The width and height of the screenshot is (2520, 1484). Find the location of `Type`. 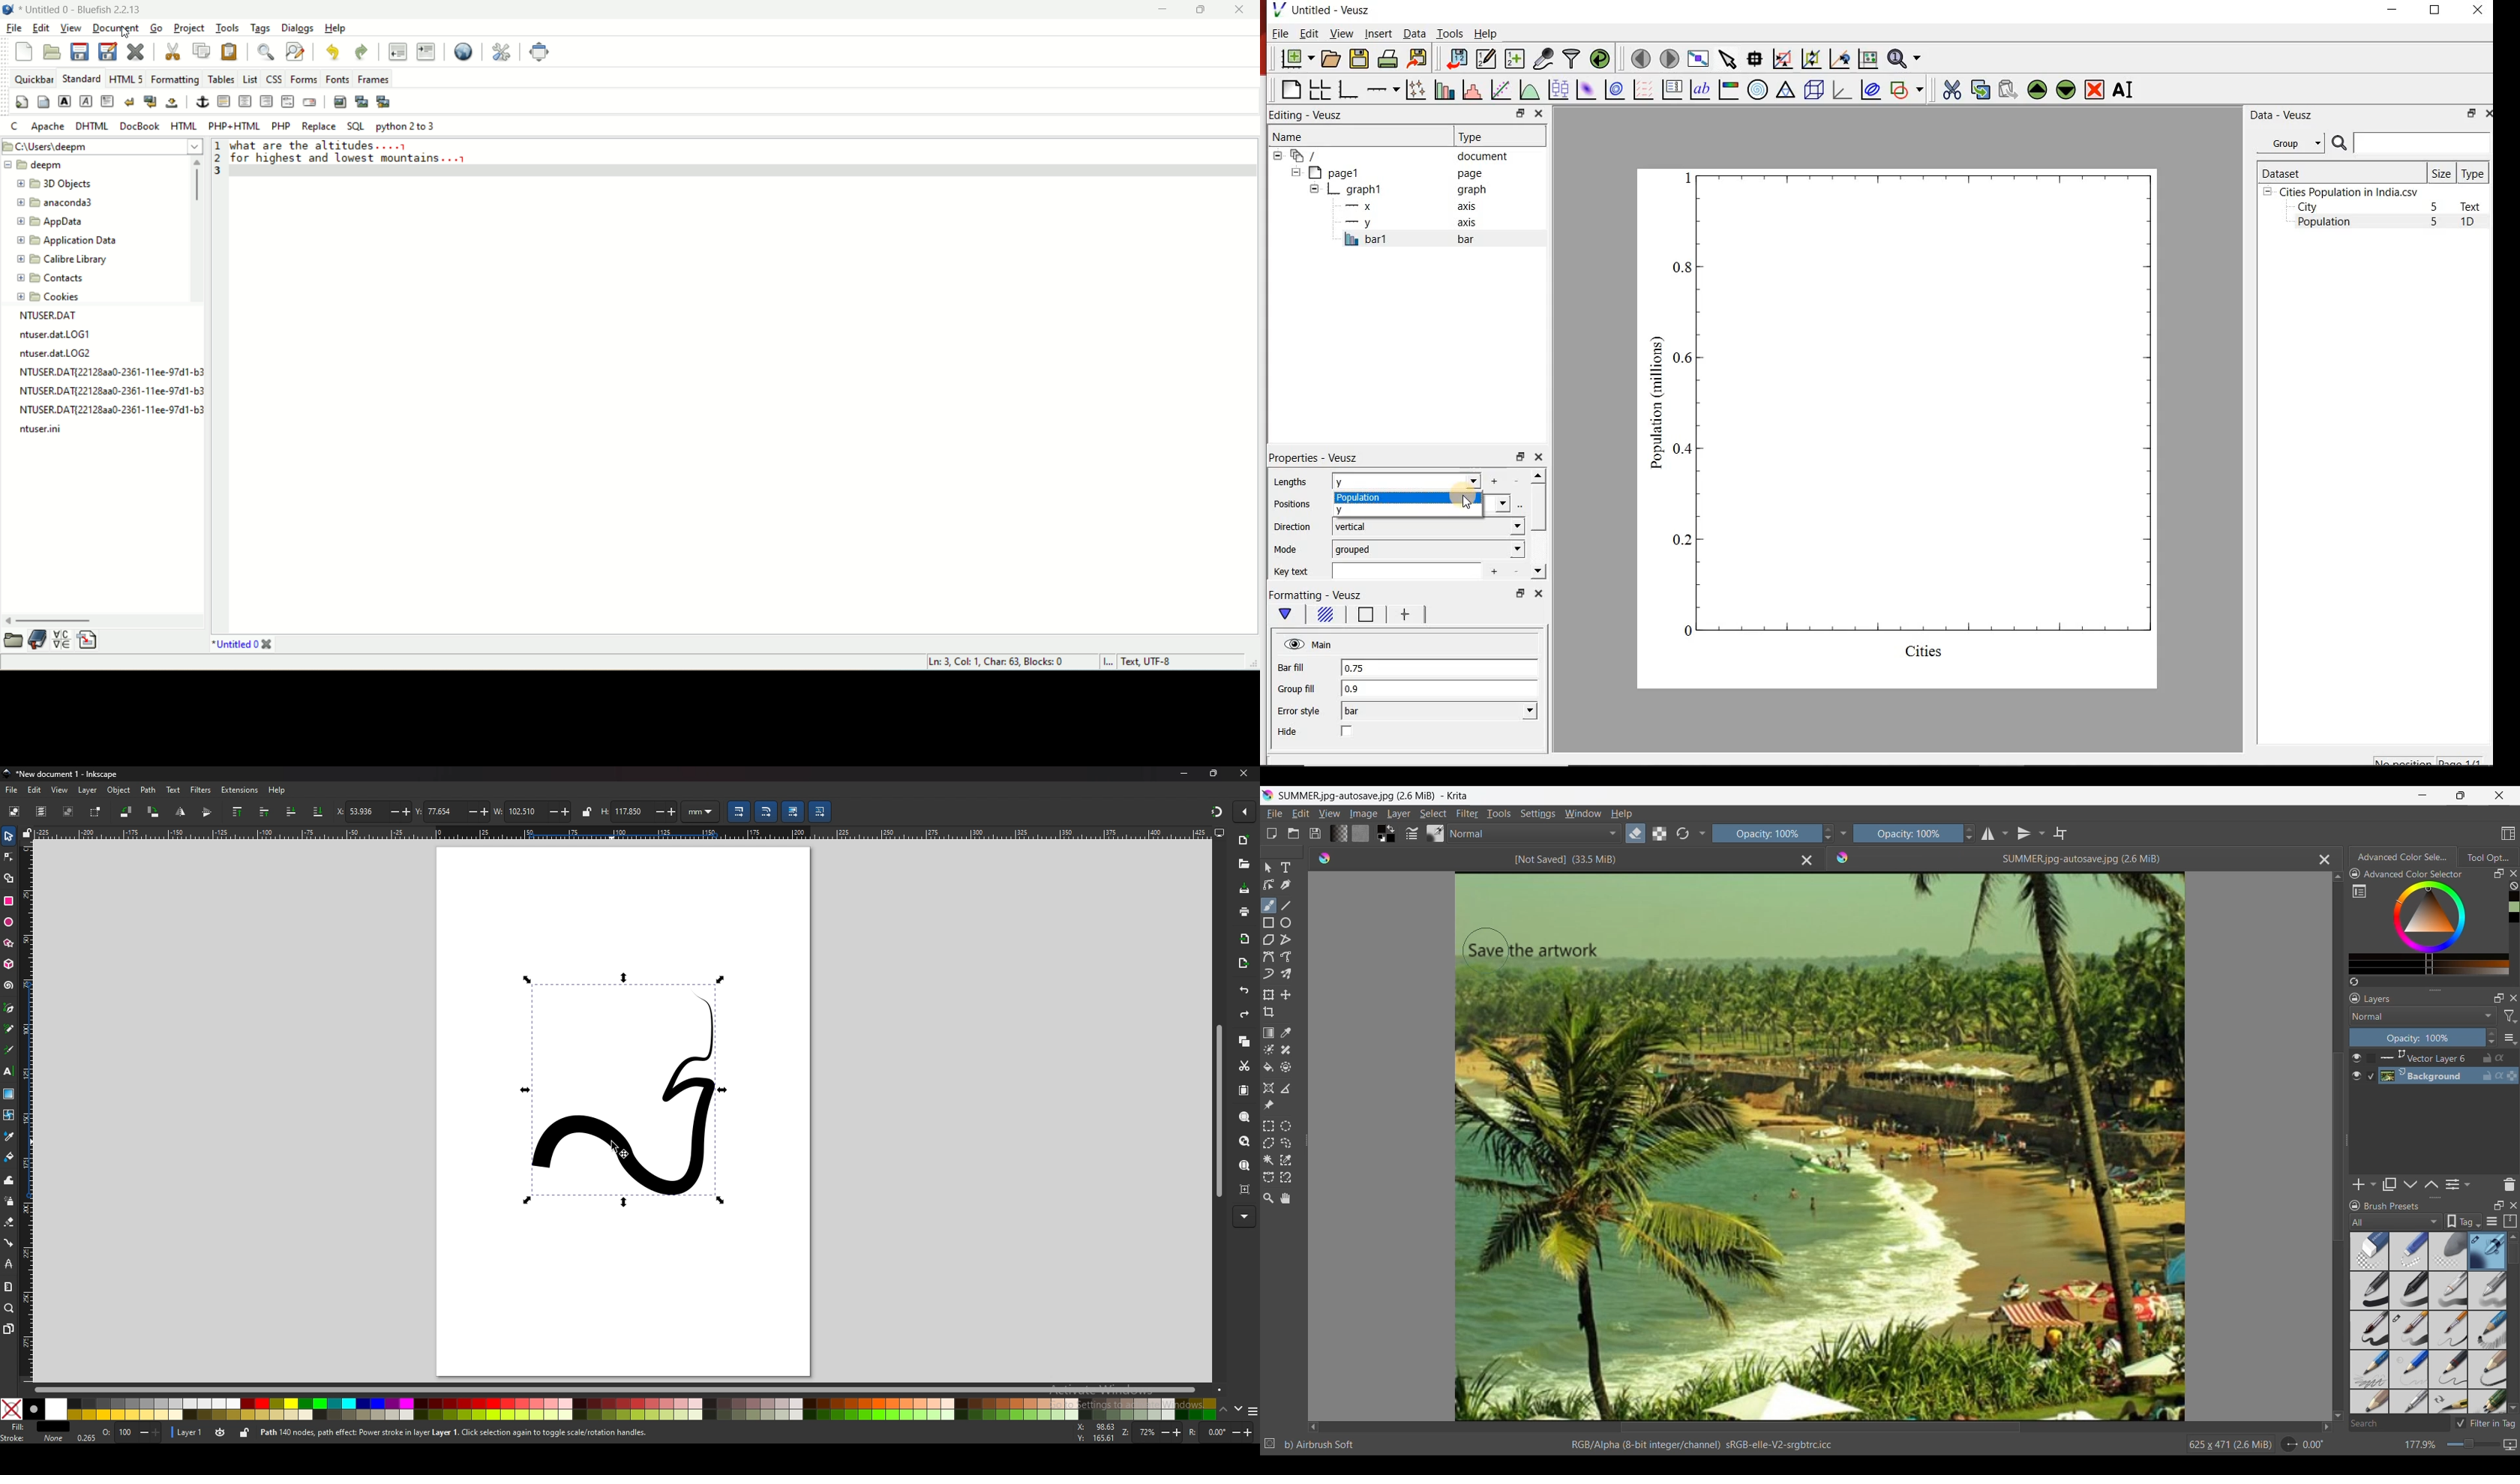

Type is located at coordinates (1498, 137).